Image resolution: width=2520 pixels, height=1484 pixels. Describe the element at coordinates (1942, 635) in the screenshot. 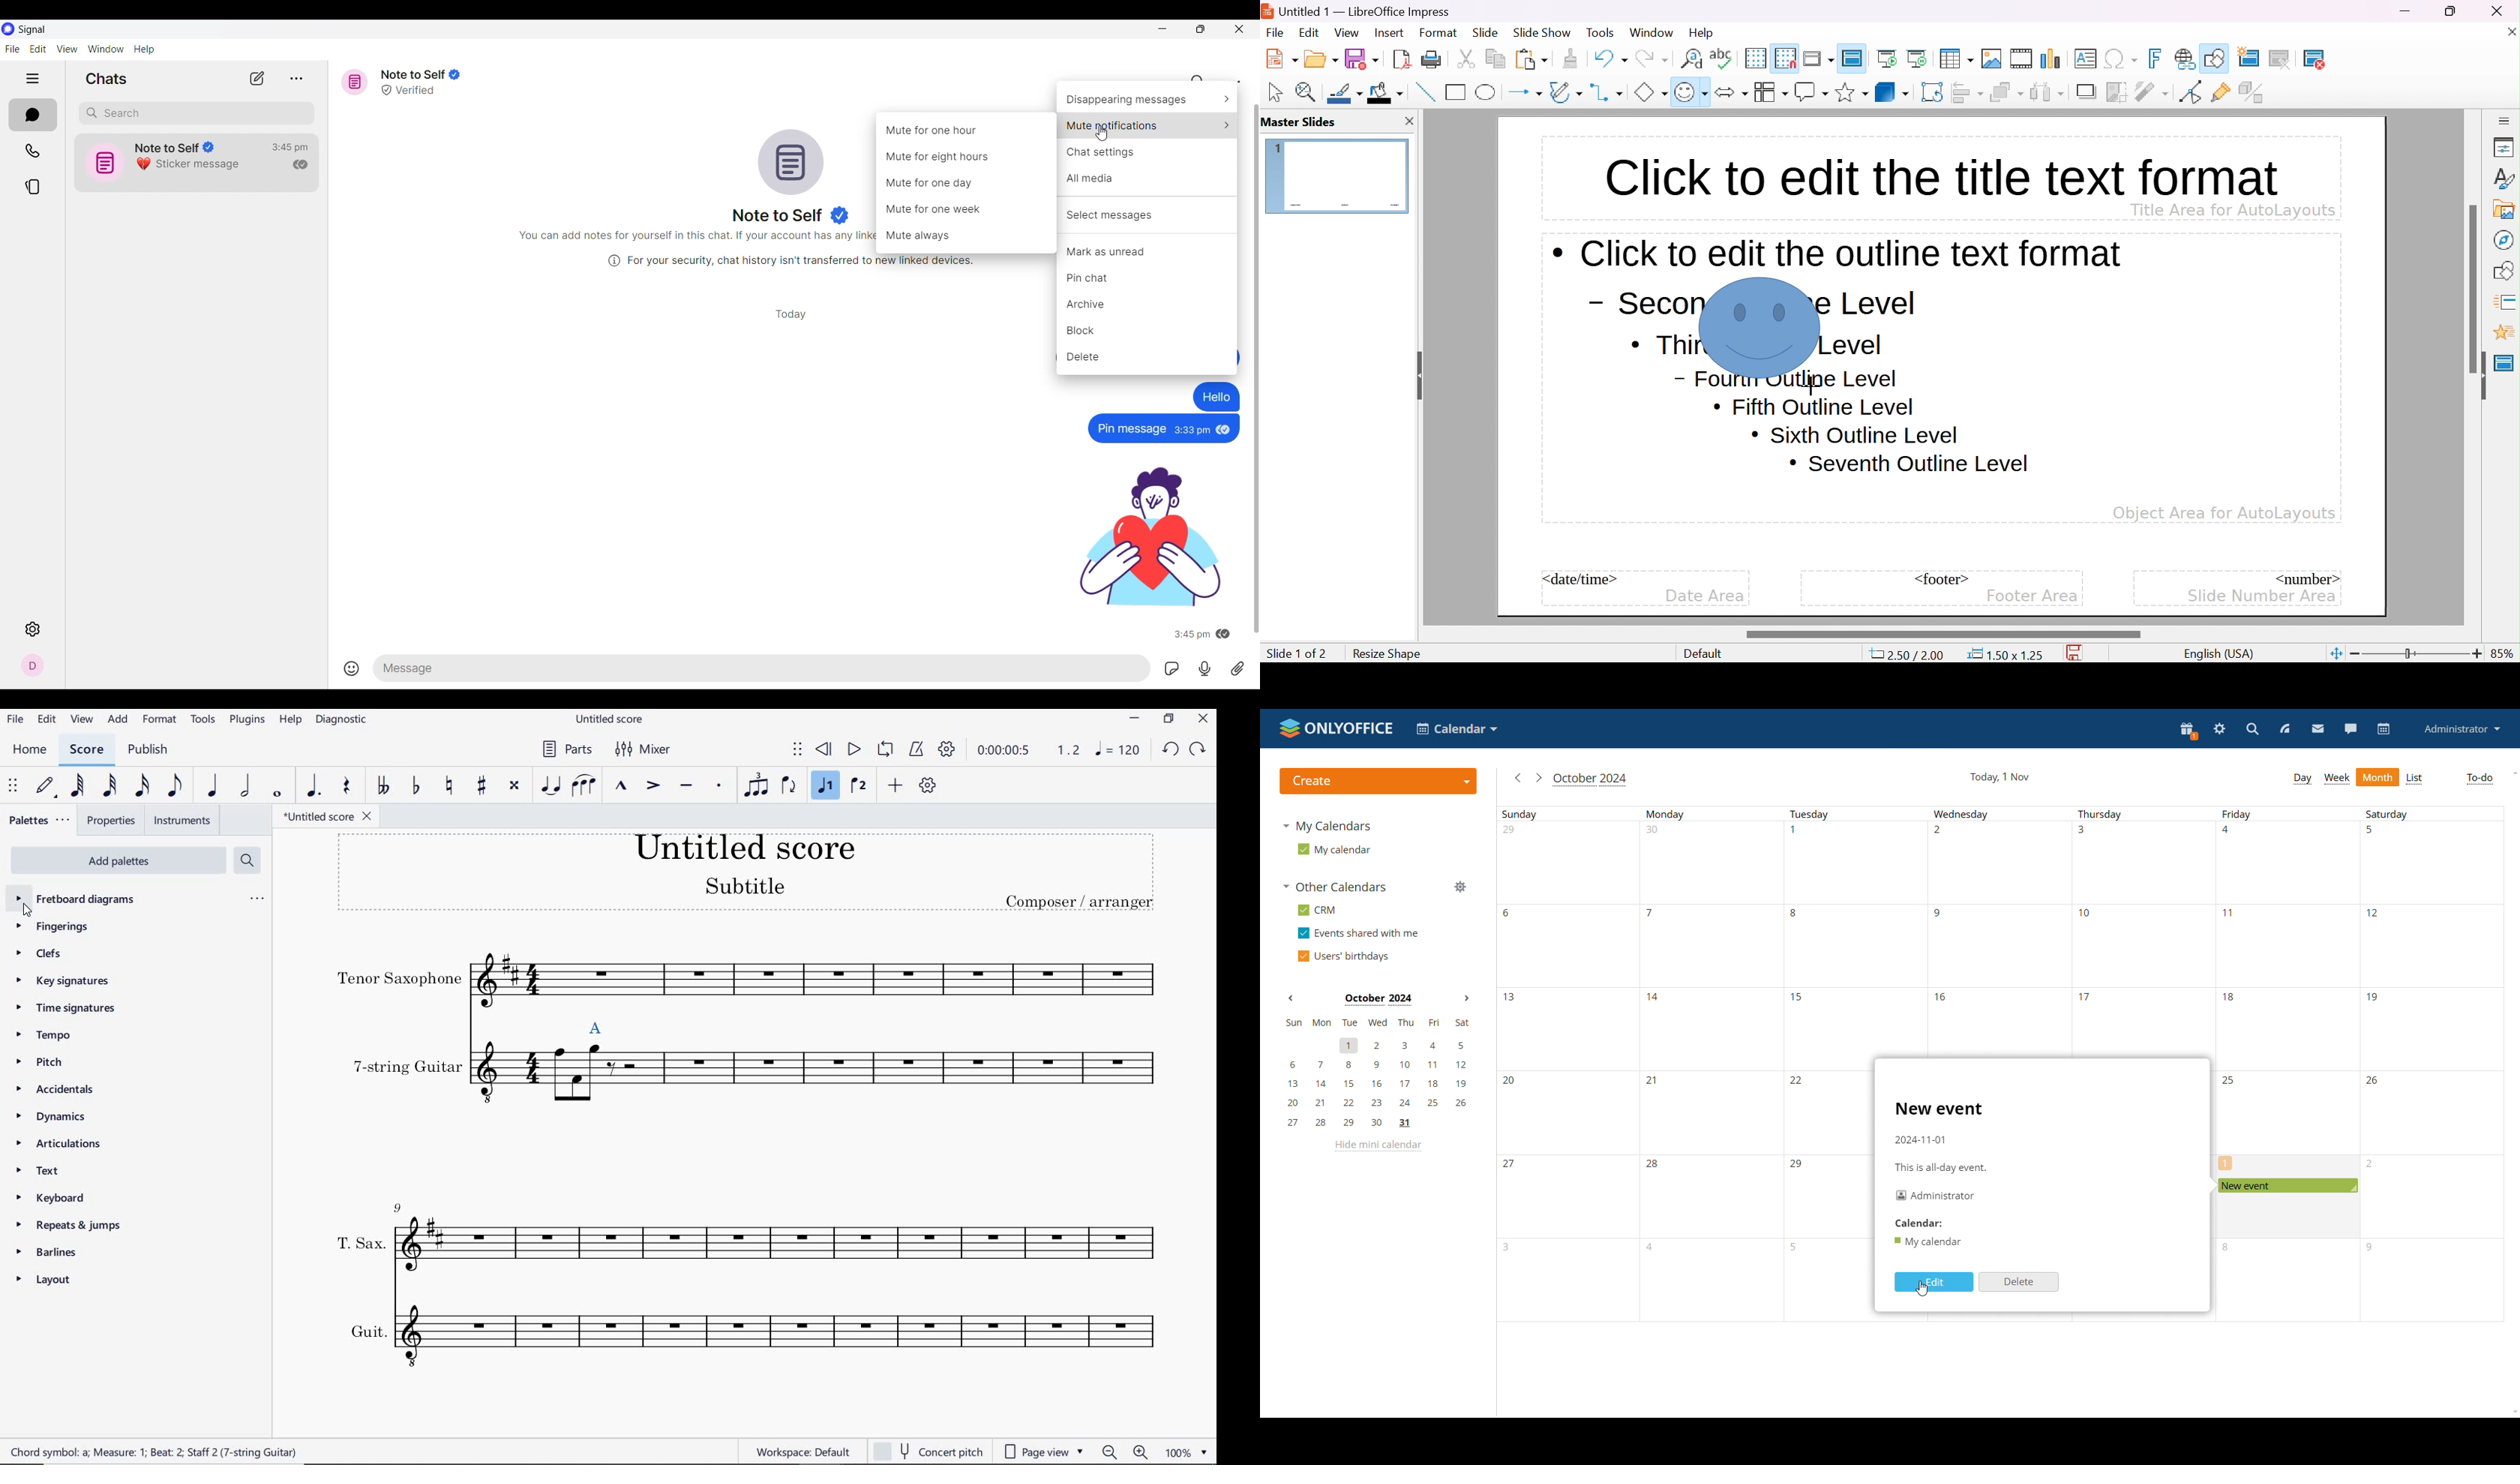

I see `slider` at that location.